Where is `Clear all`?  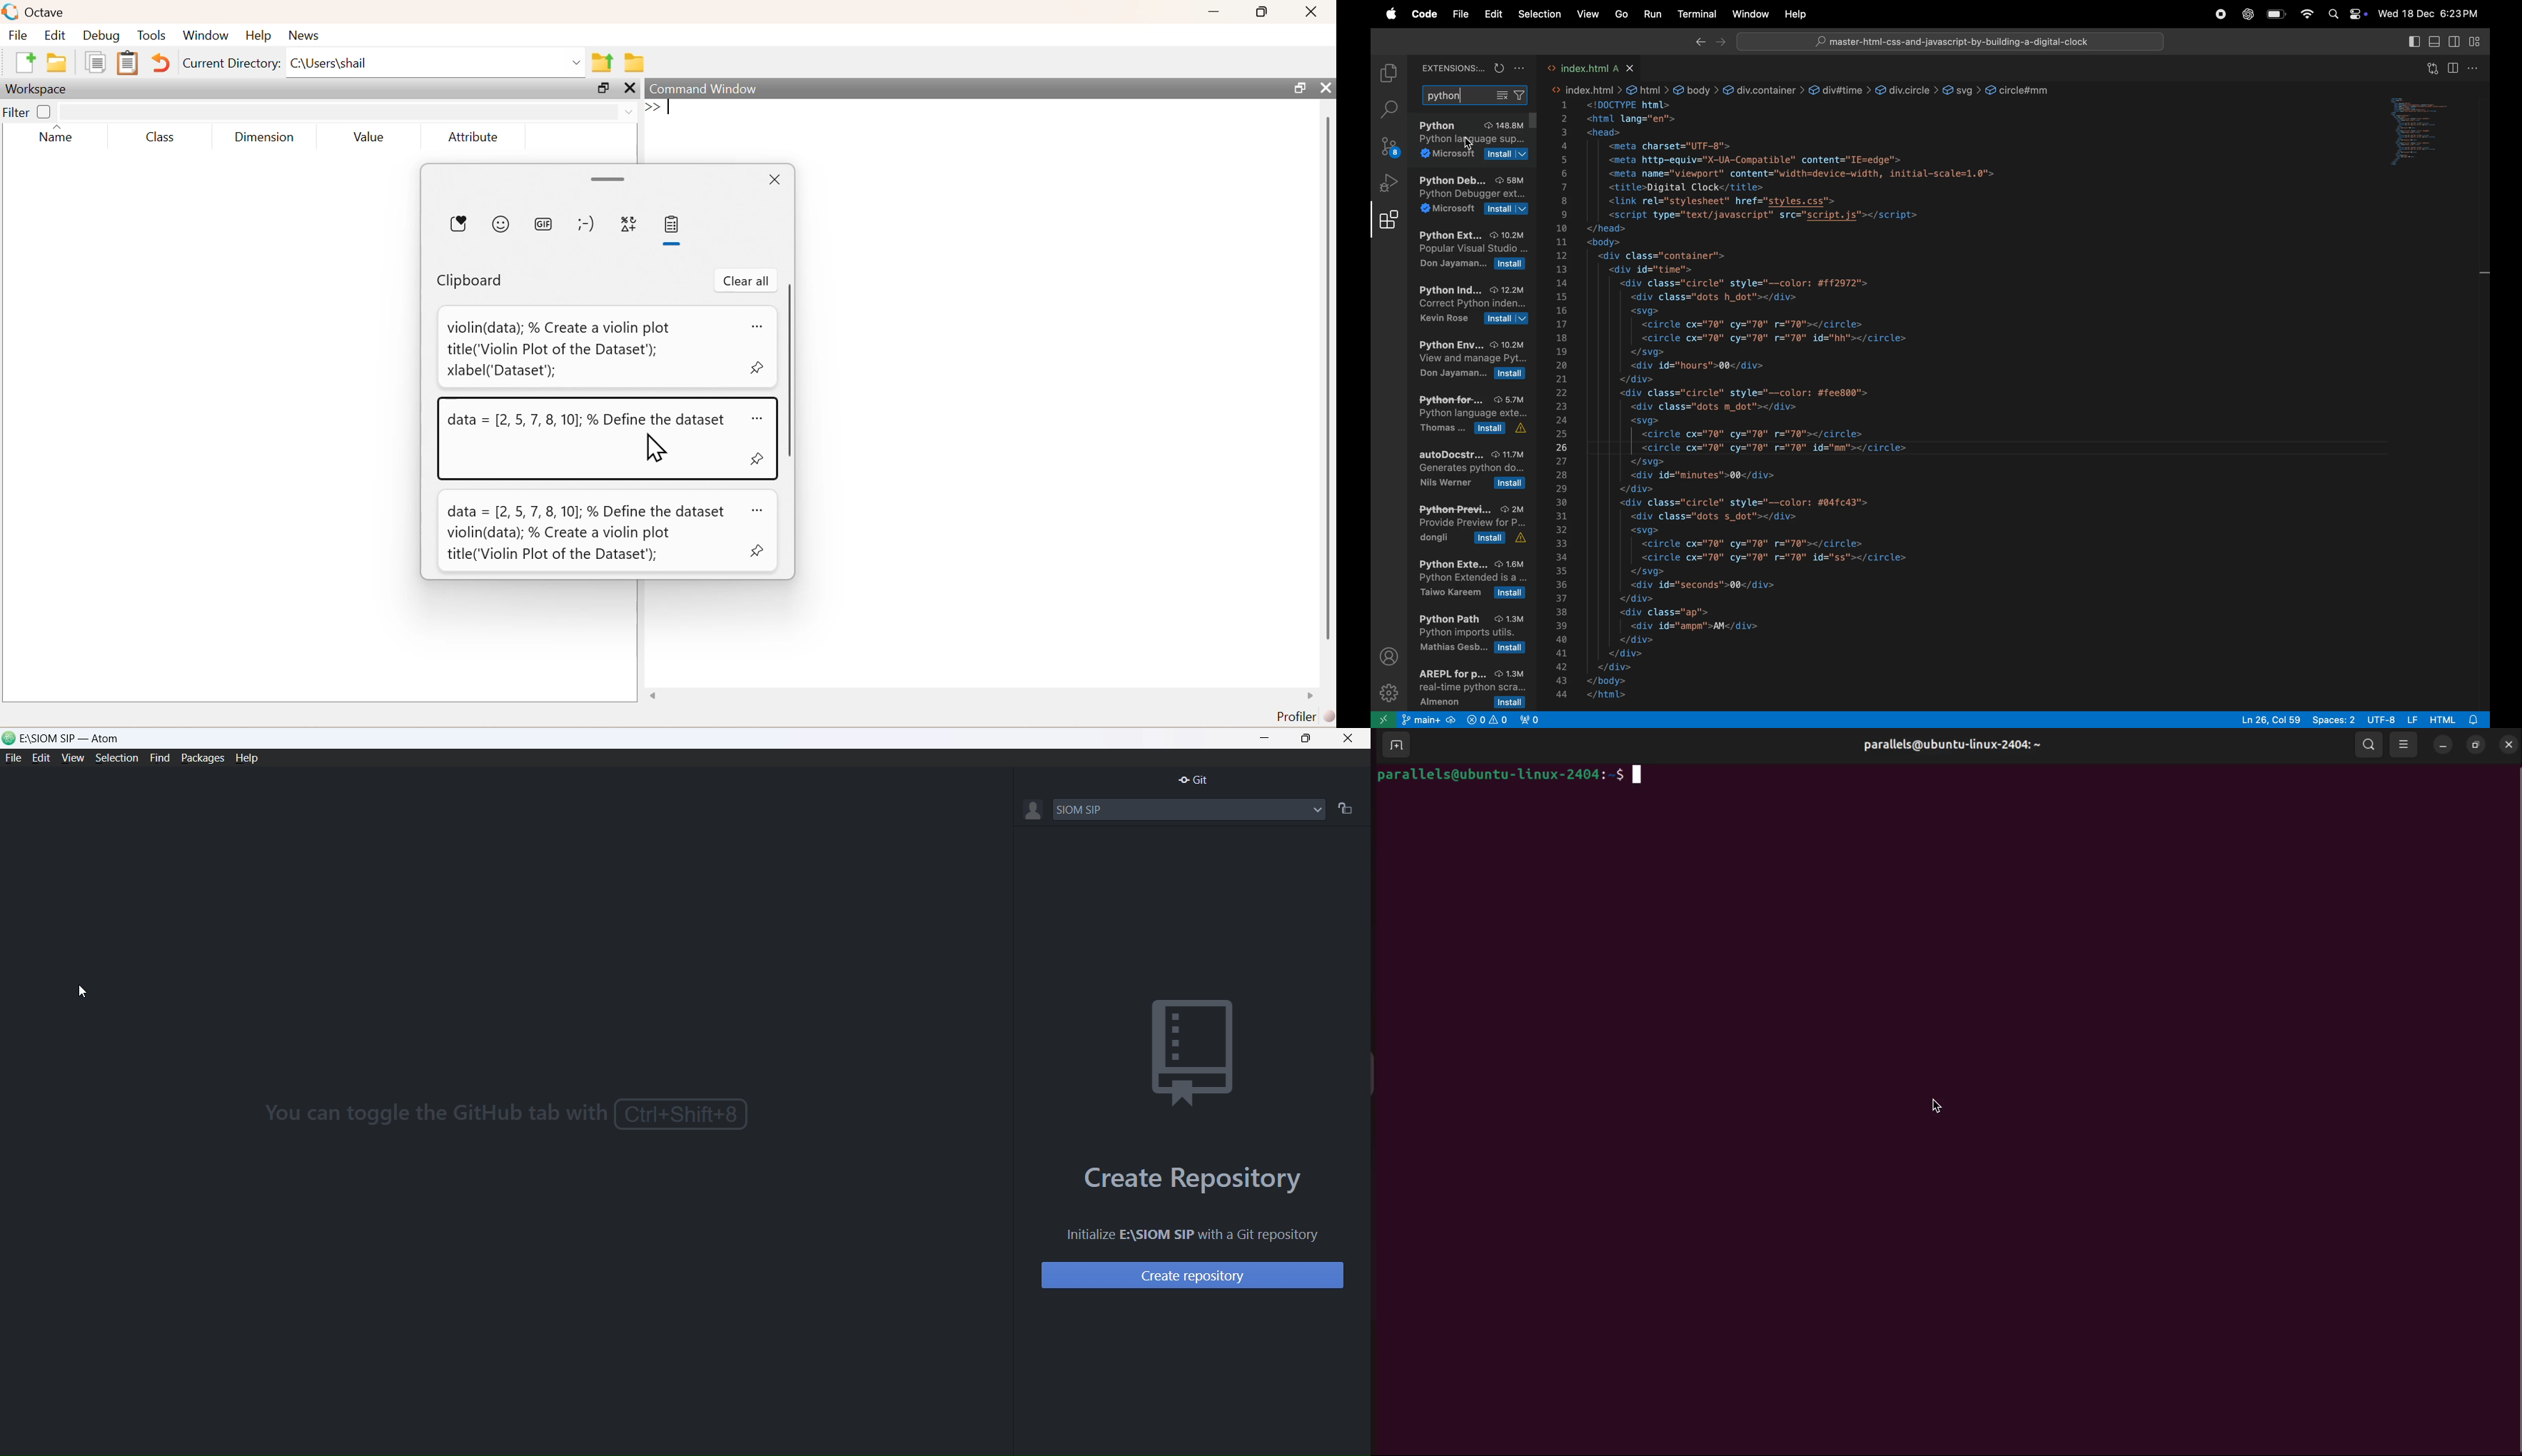
Clear all is located at coordinates (747, 280).